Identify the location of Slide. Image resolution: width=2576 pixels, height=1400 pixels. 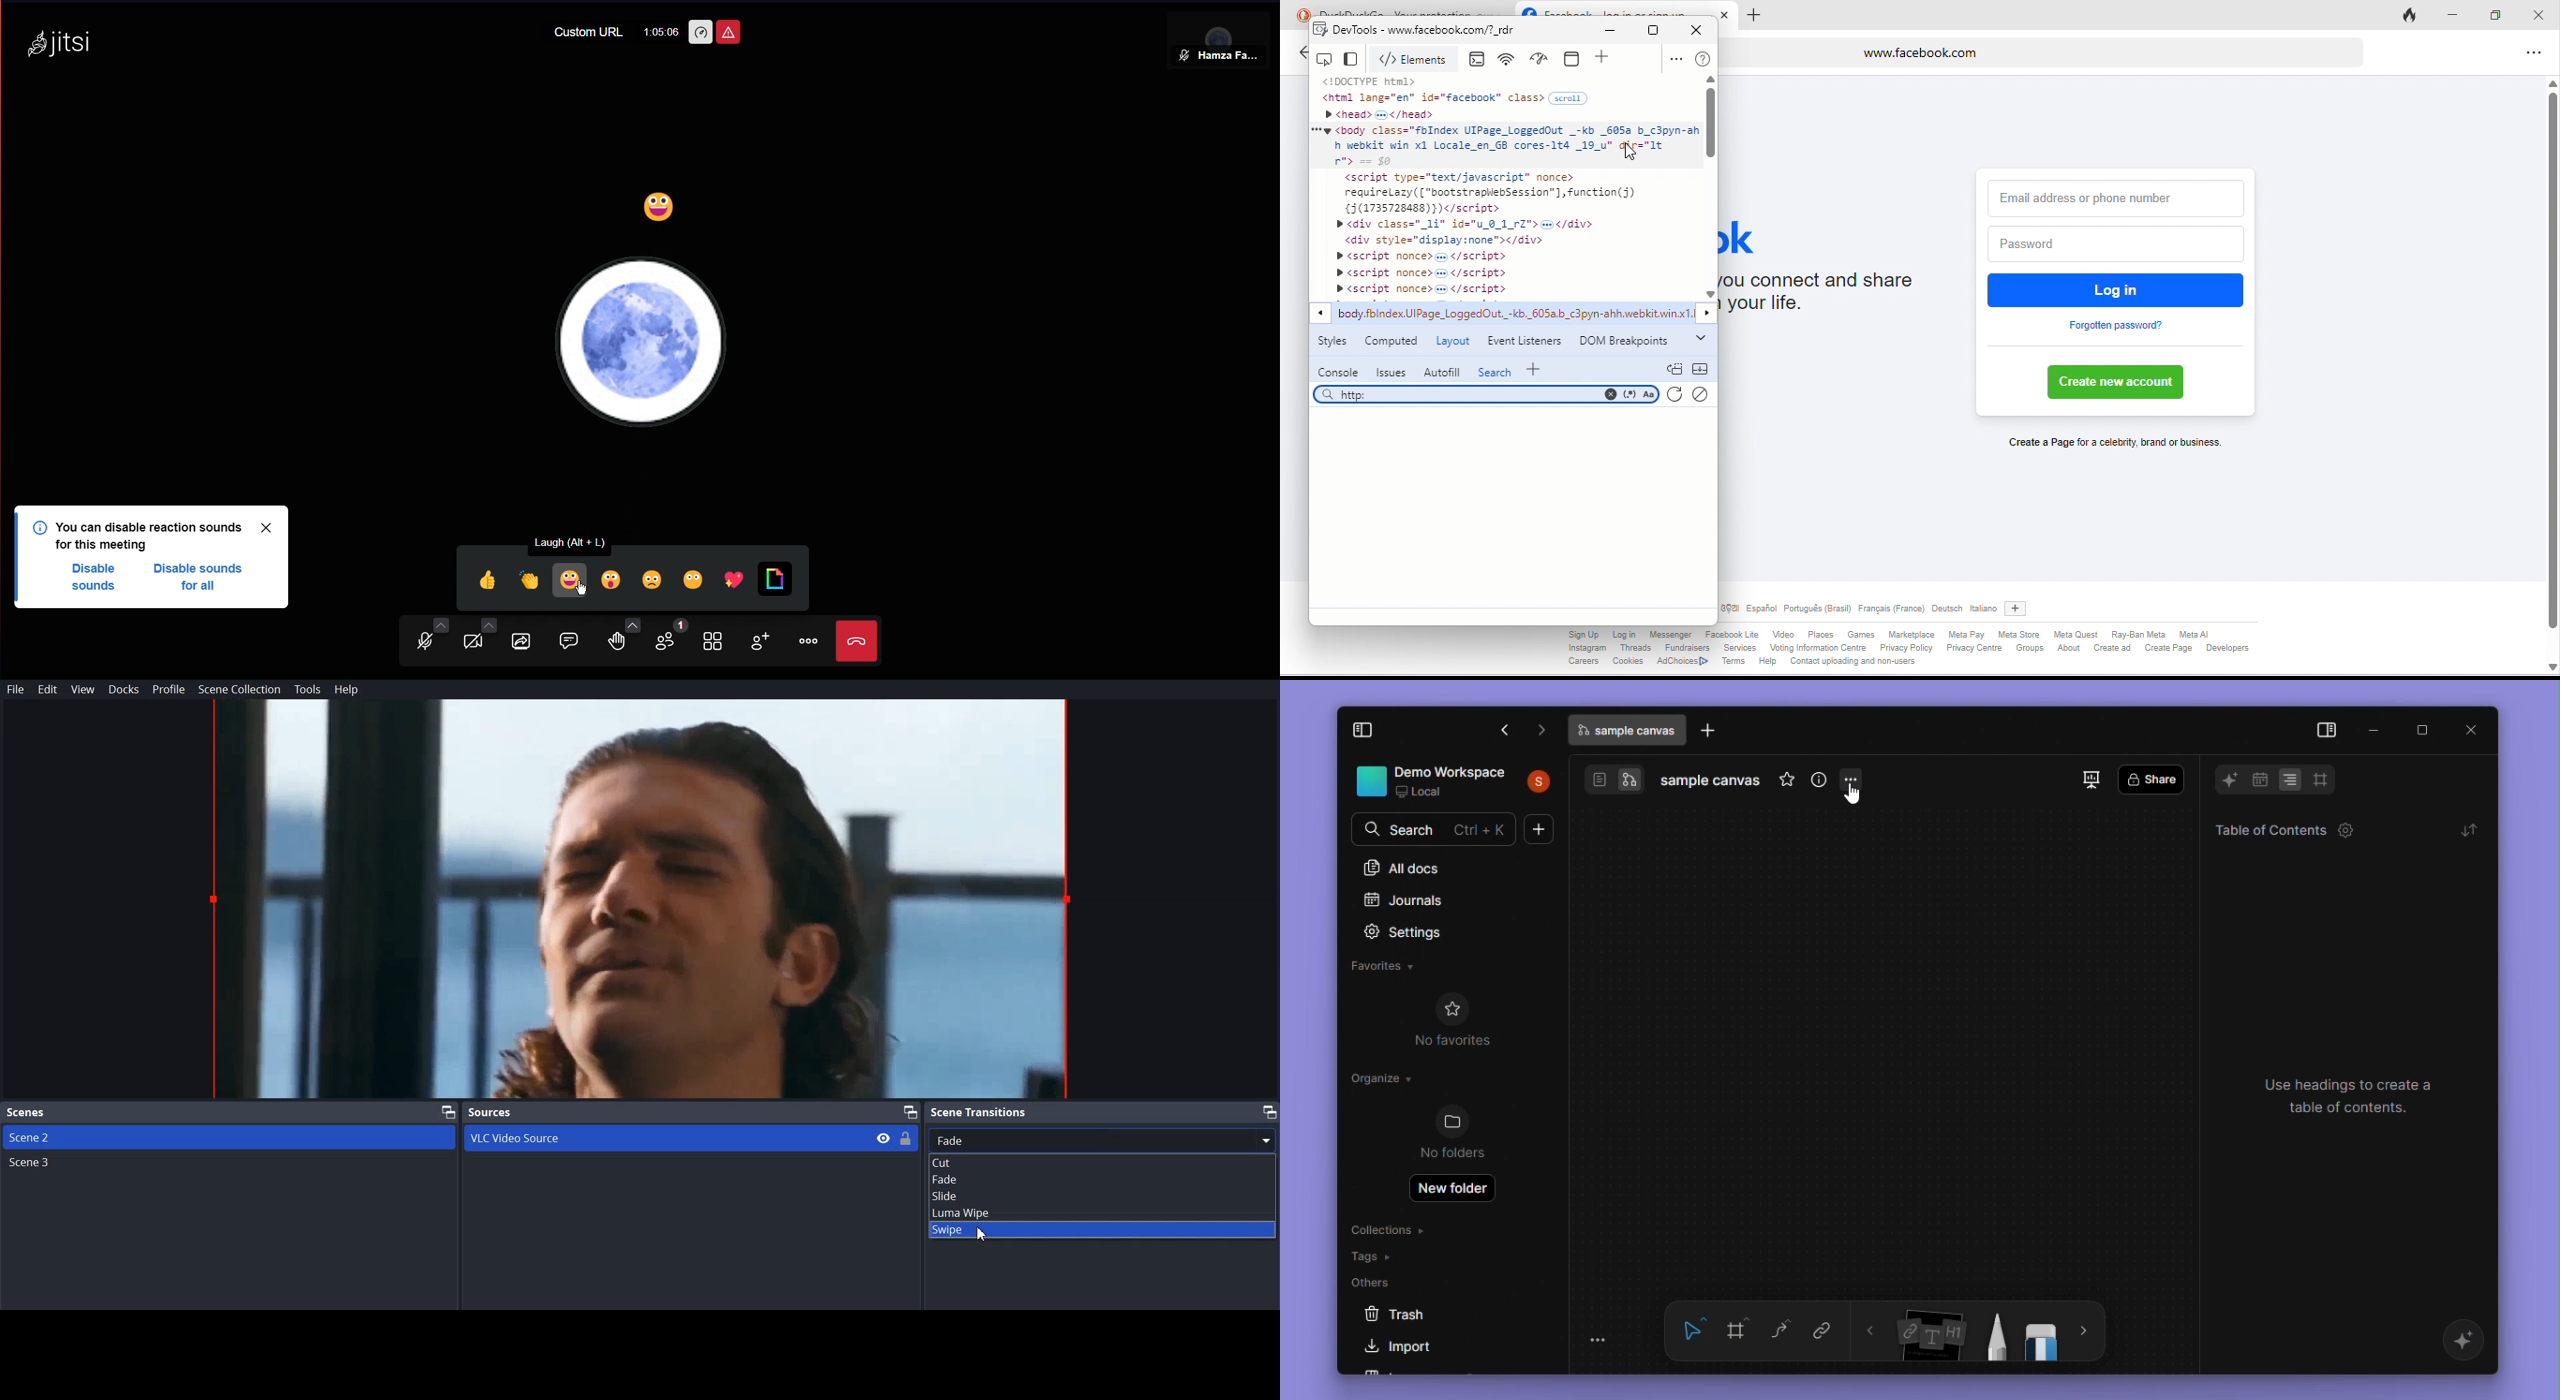
(1102, 1196).